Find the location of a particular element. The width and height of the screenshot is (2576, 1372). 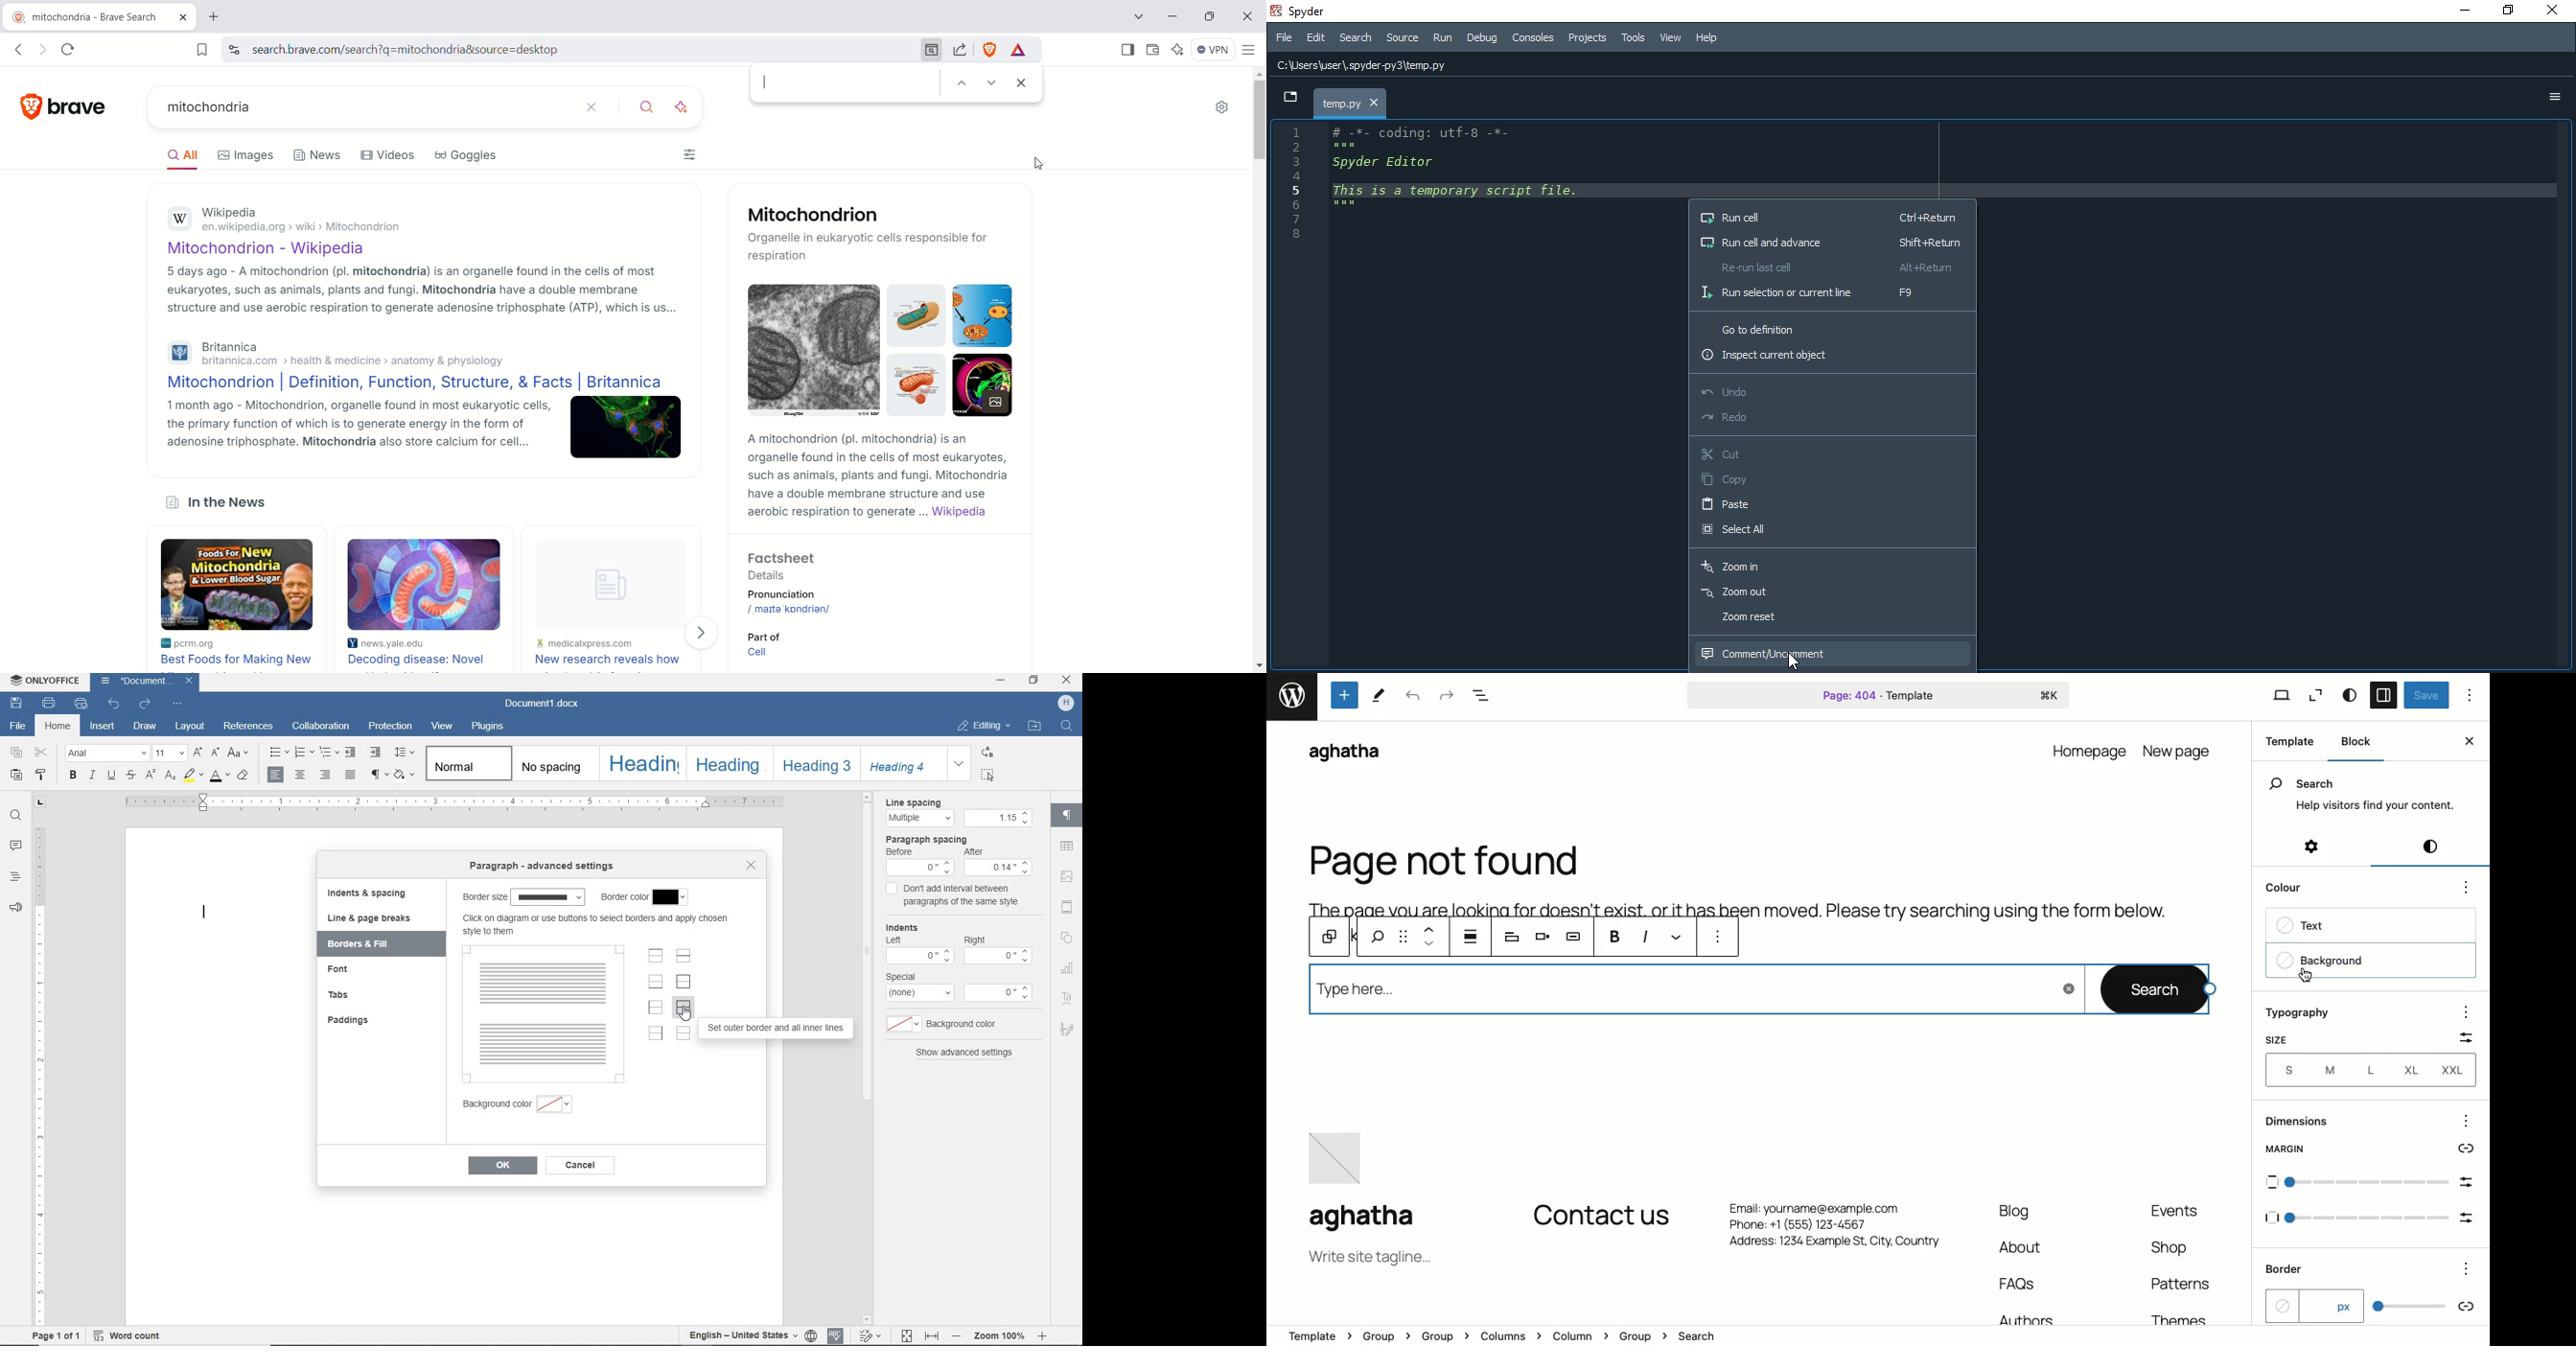

Inspect current object is located at coordinates (1832, 359).